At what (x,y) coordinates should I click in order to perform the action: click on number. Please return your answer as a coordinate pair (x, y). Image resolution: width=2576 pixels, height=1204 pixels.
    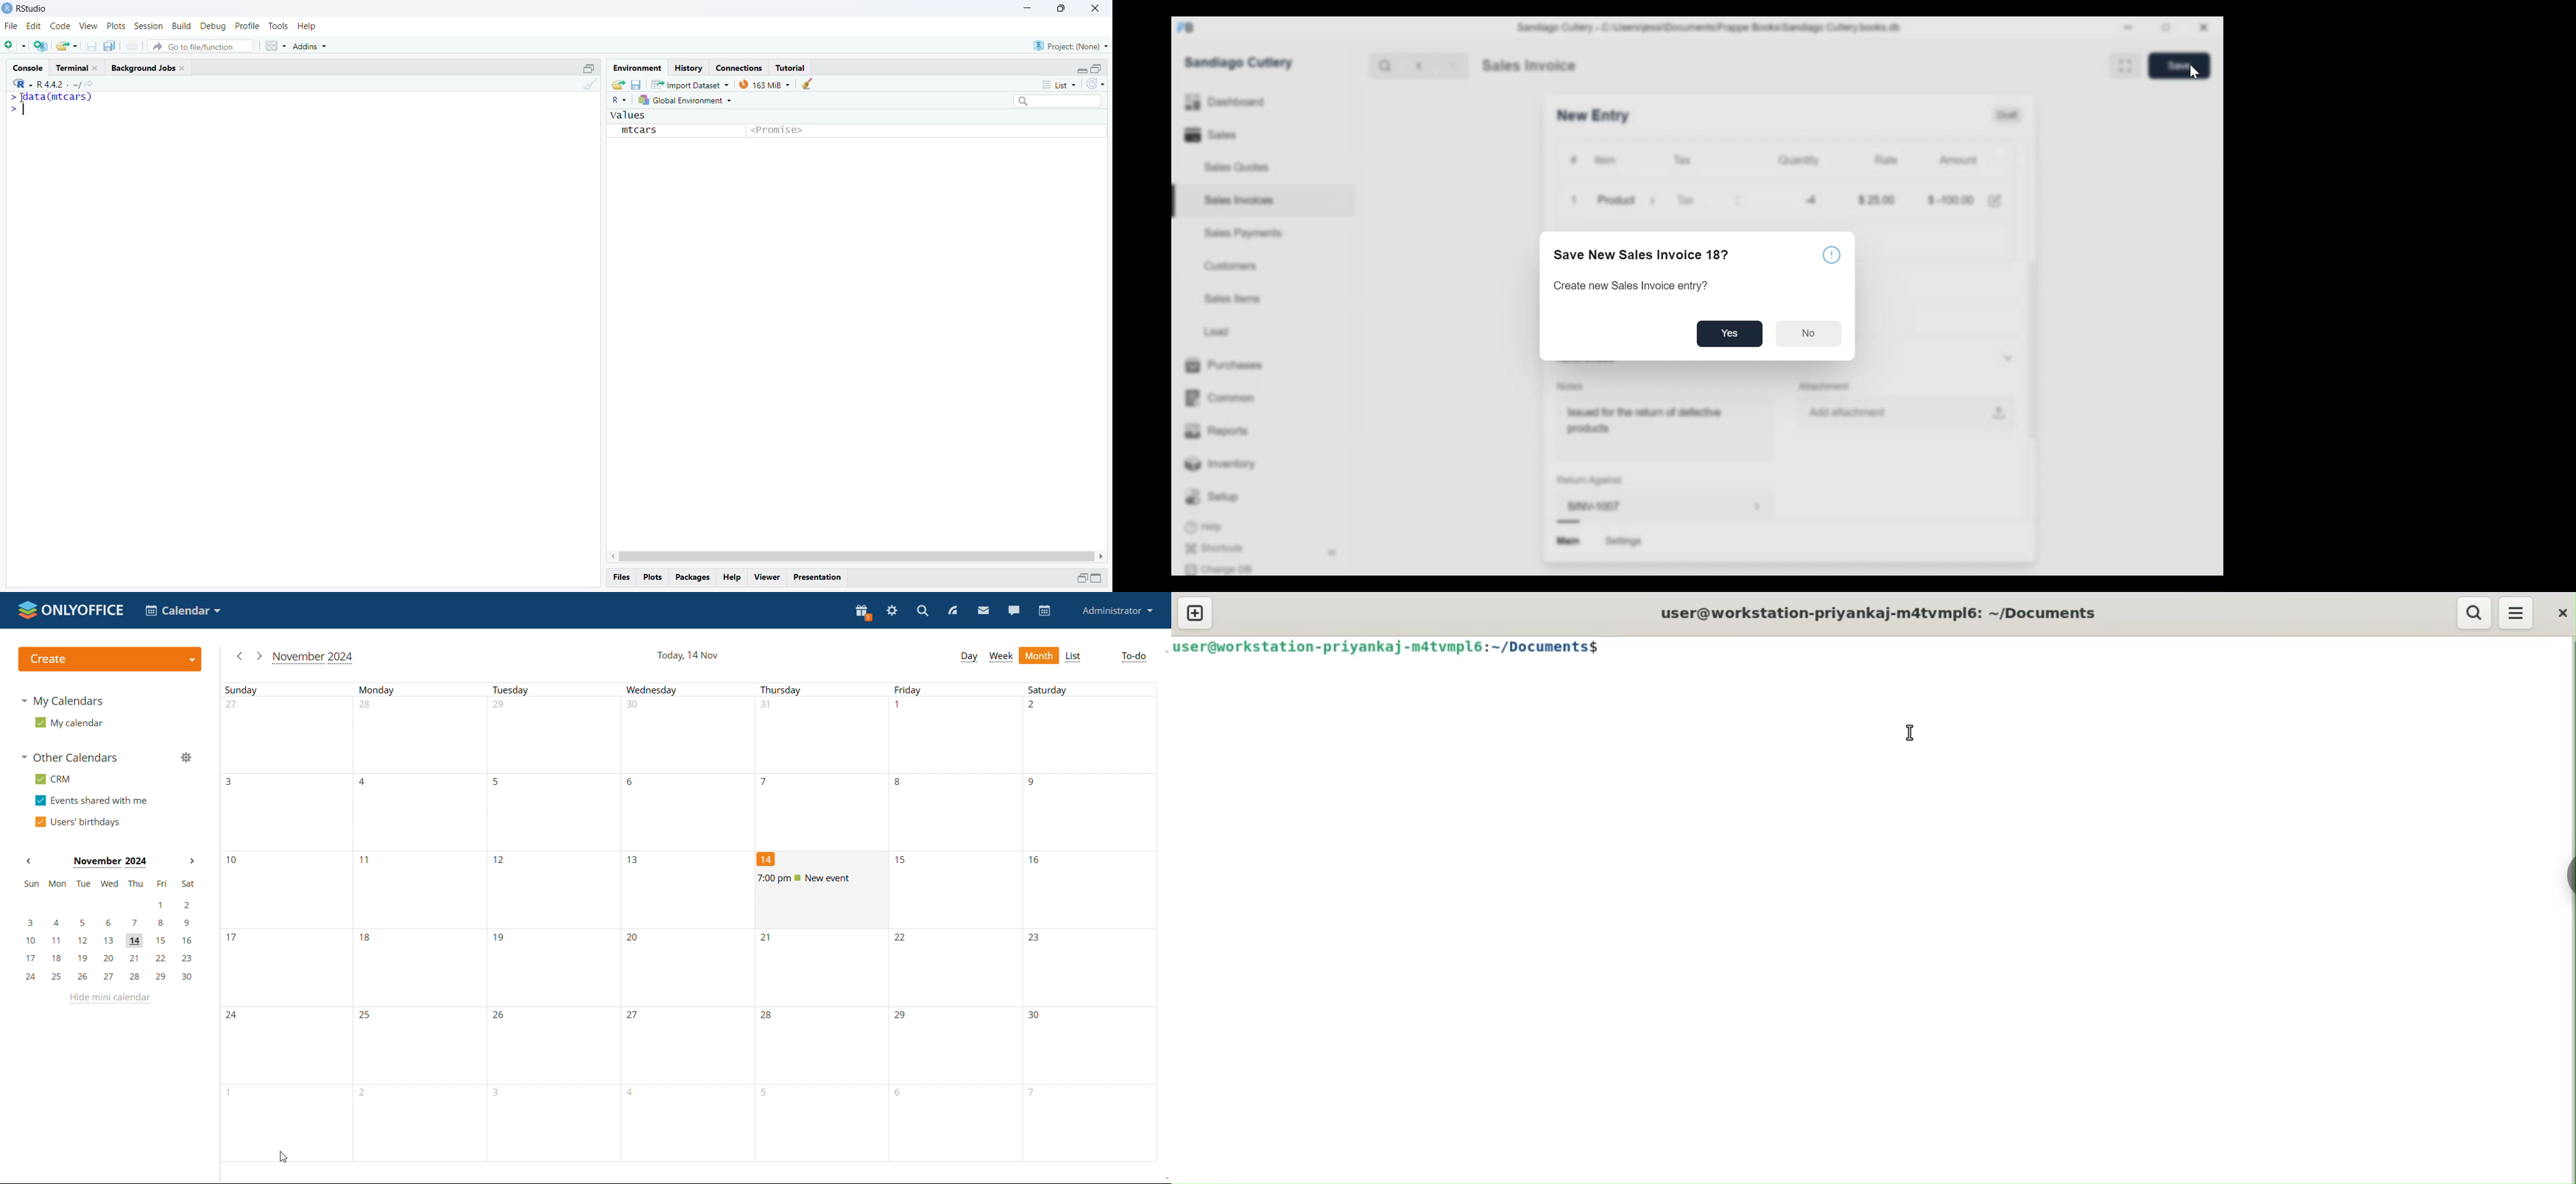
    Looking at the image, I should click on (904, 940).